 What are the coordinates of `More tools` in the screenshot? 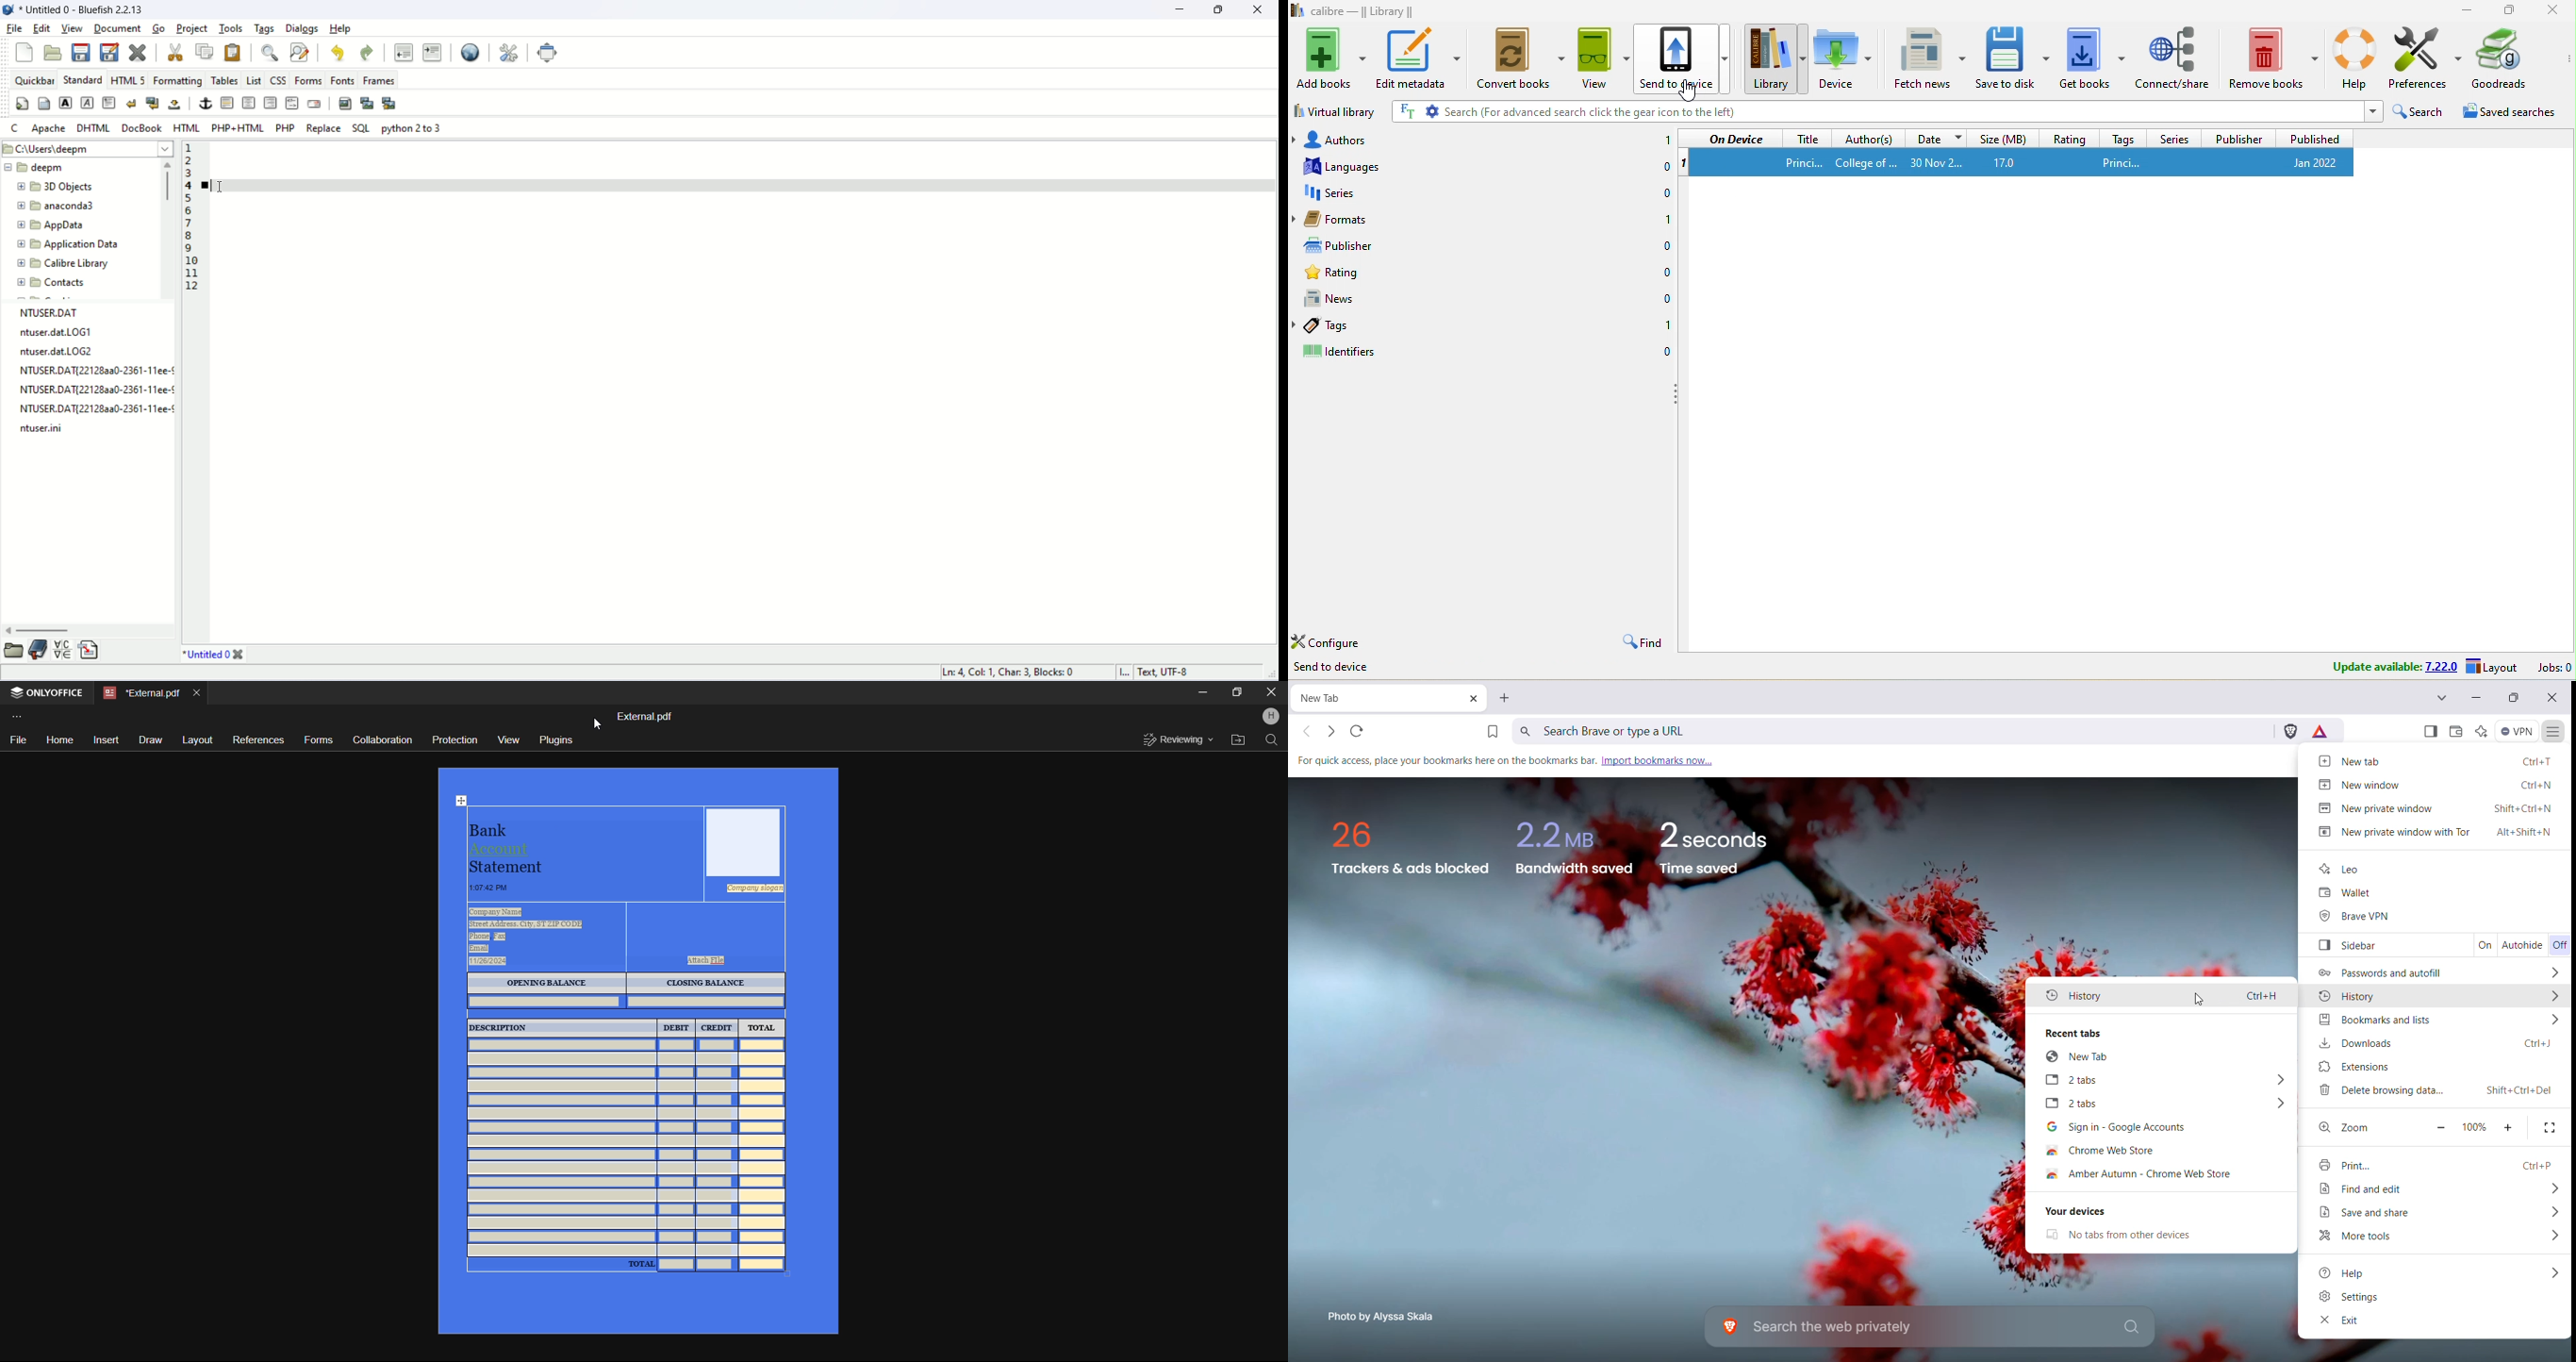 It's located at (2440, 1236).